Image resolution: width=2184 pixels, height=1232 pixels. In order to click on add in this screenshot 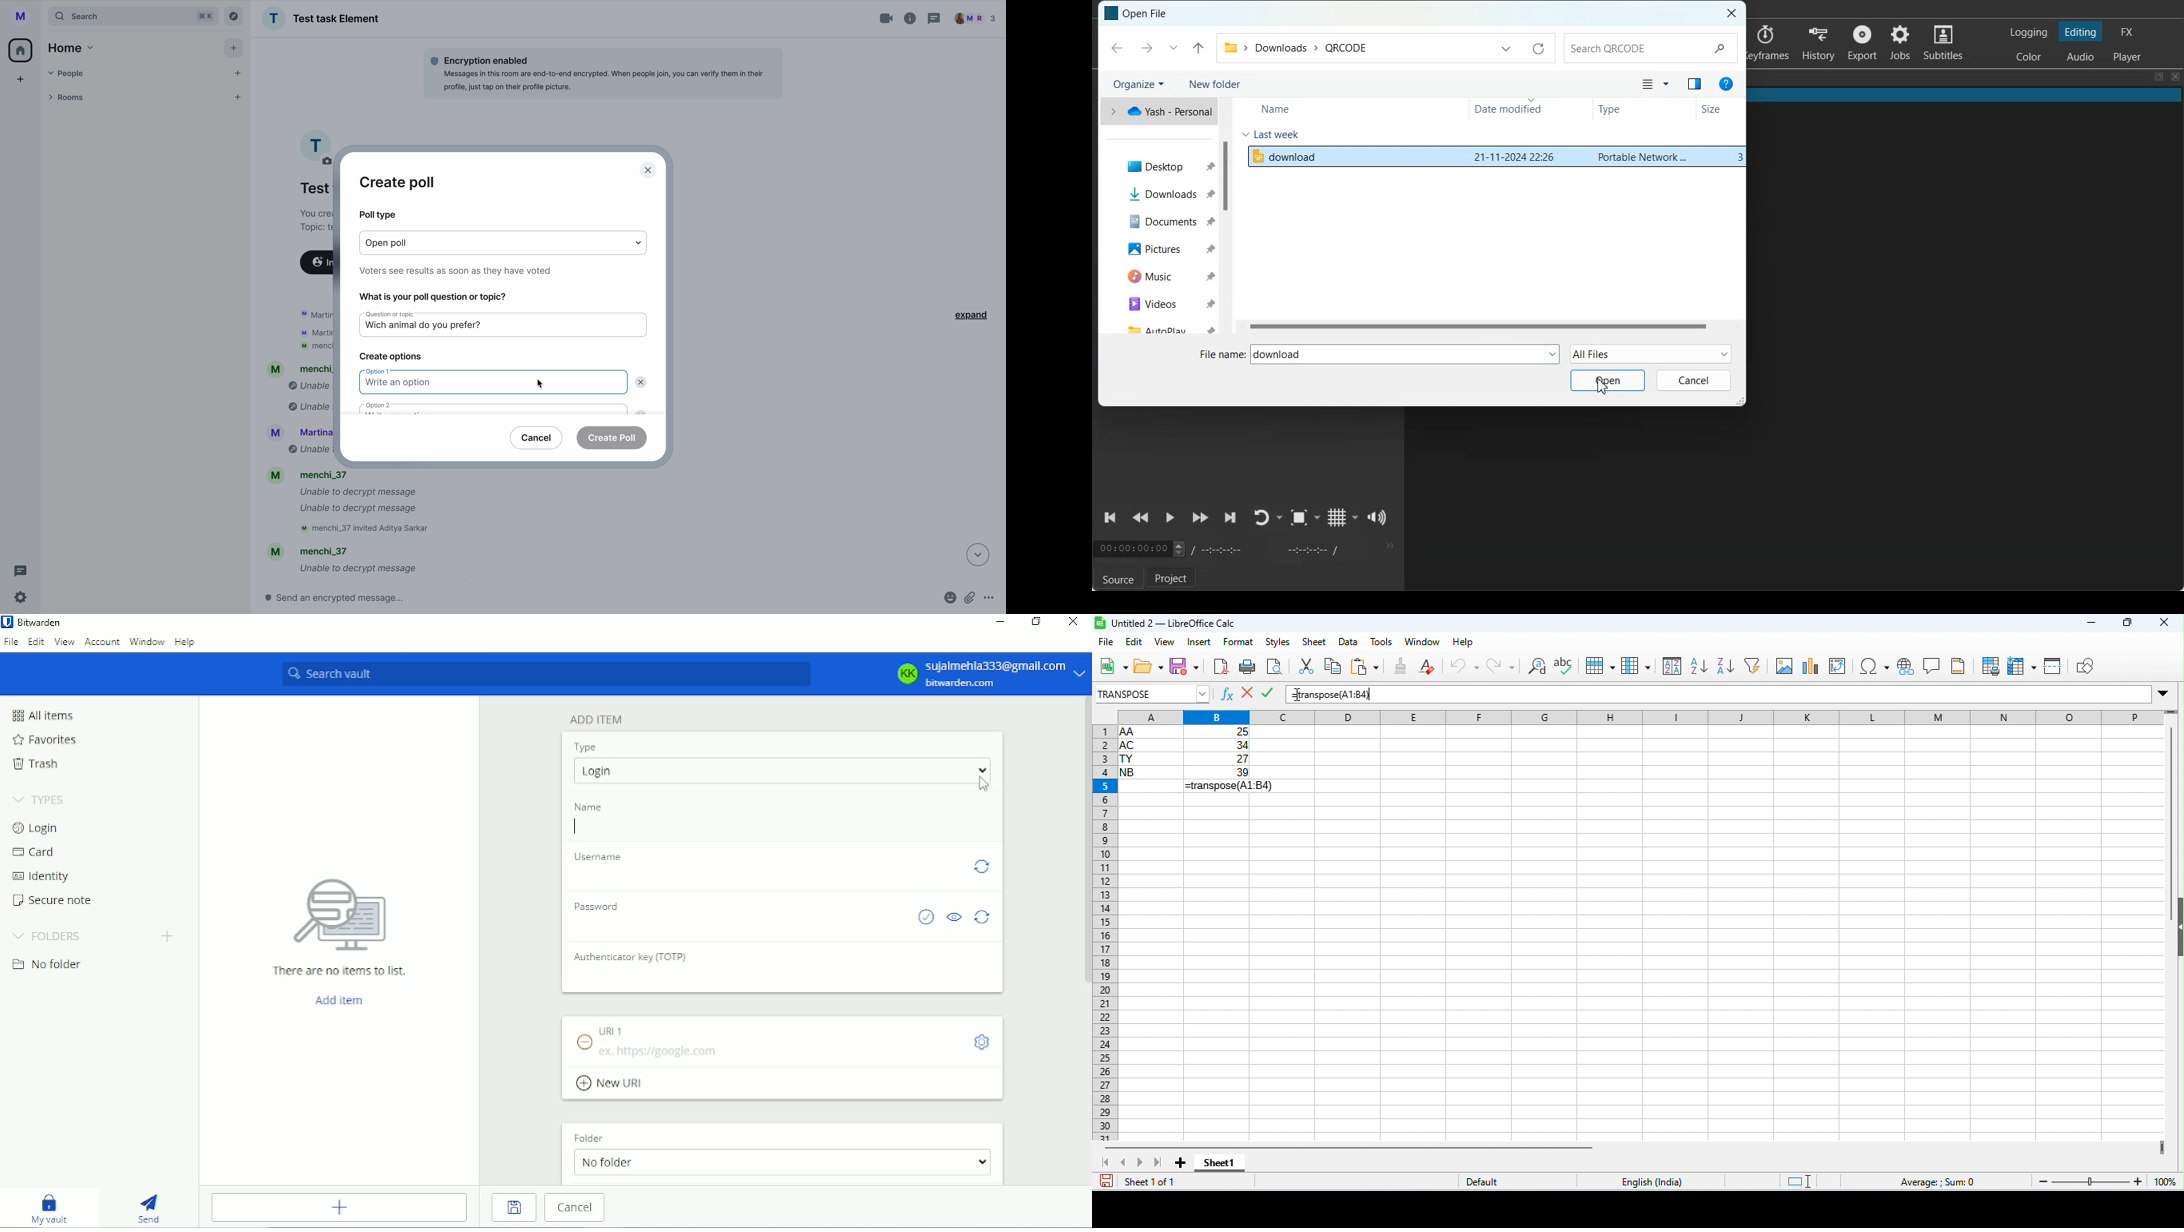, I will do `click(235, 50)`.